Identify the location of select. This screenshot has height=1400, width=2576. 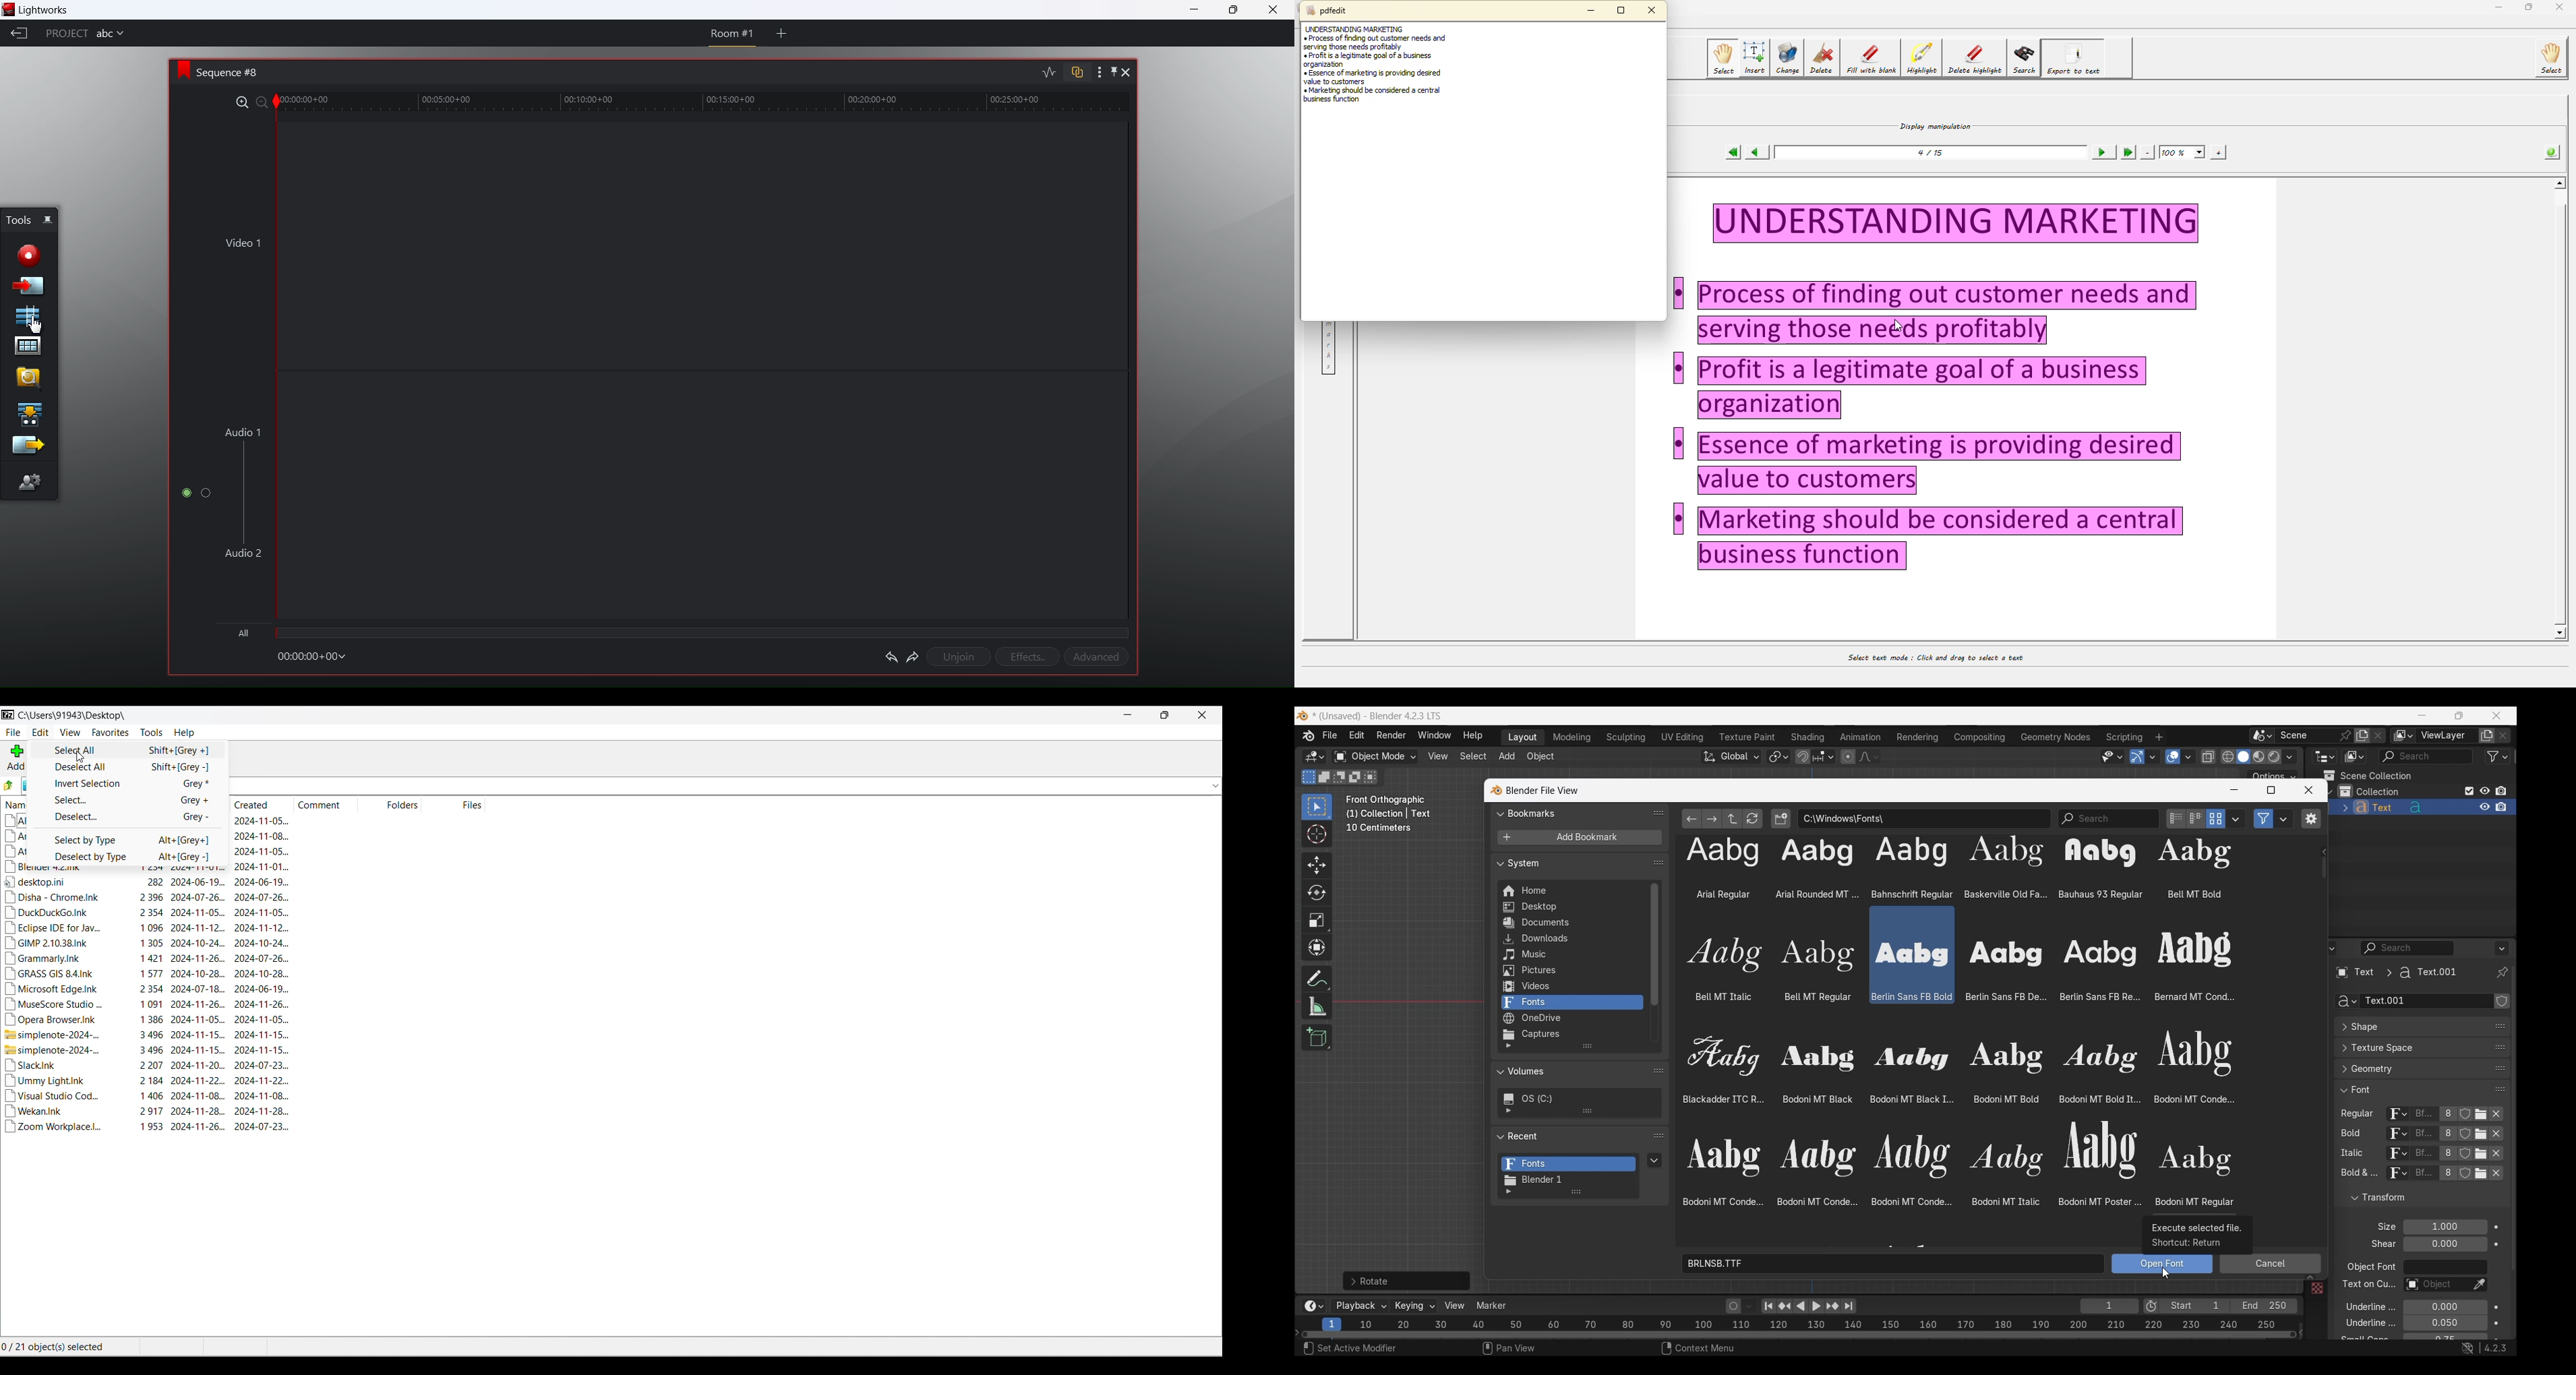
(1373, 777).